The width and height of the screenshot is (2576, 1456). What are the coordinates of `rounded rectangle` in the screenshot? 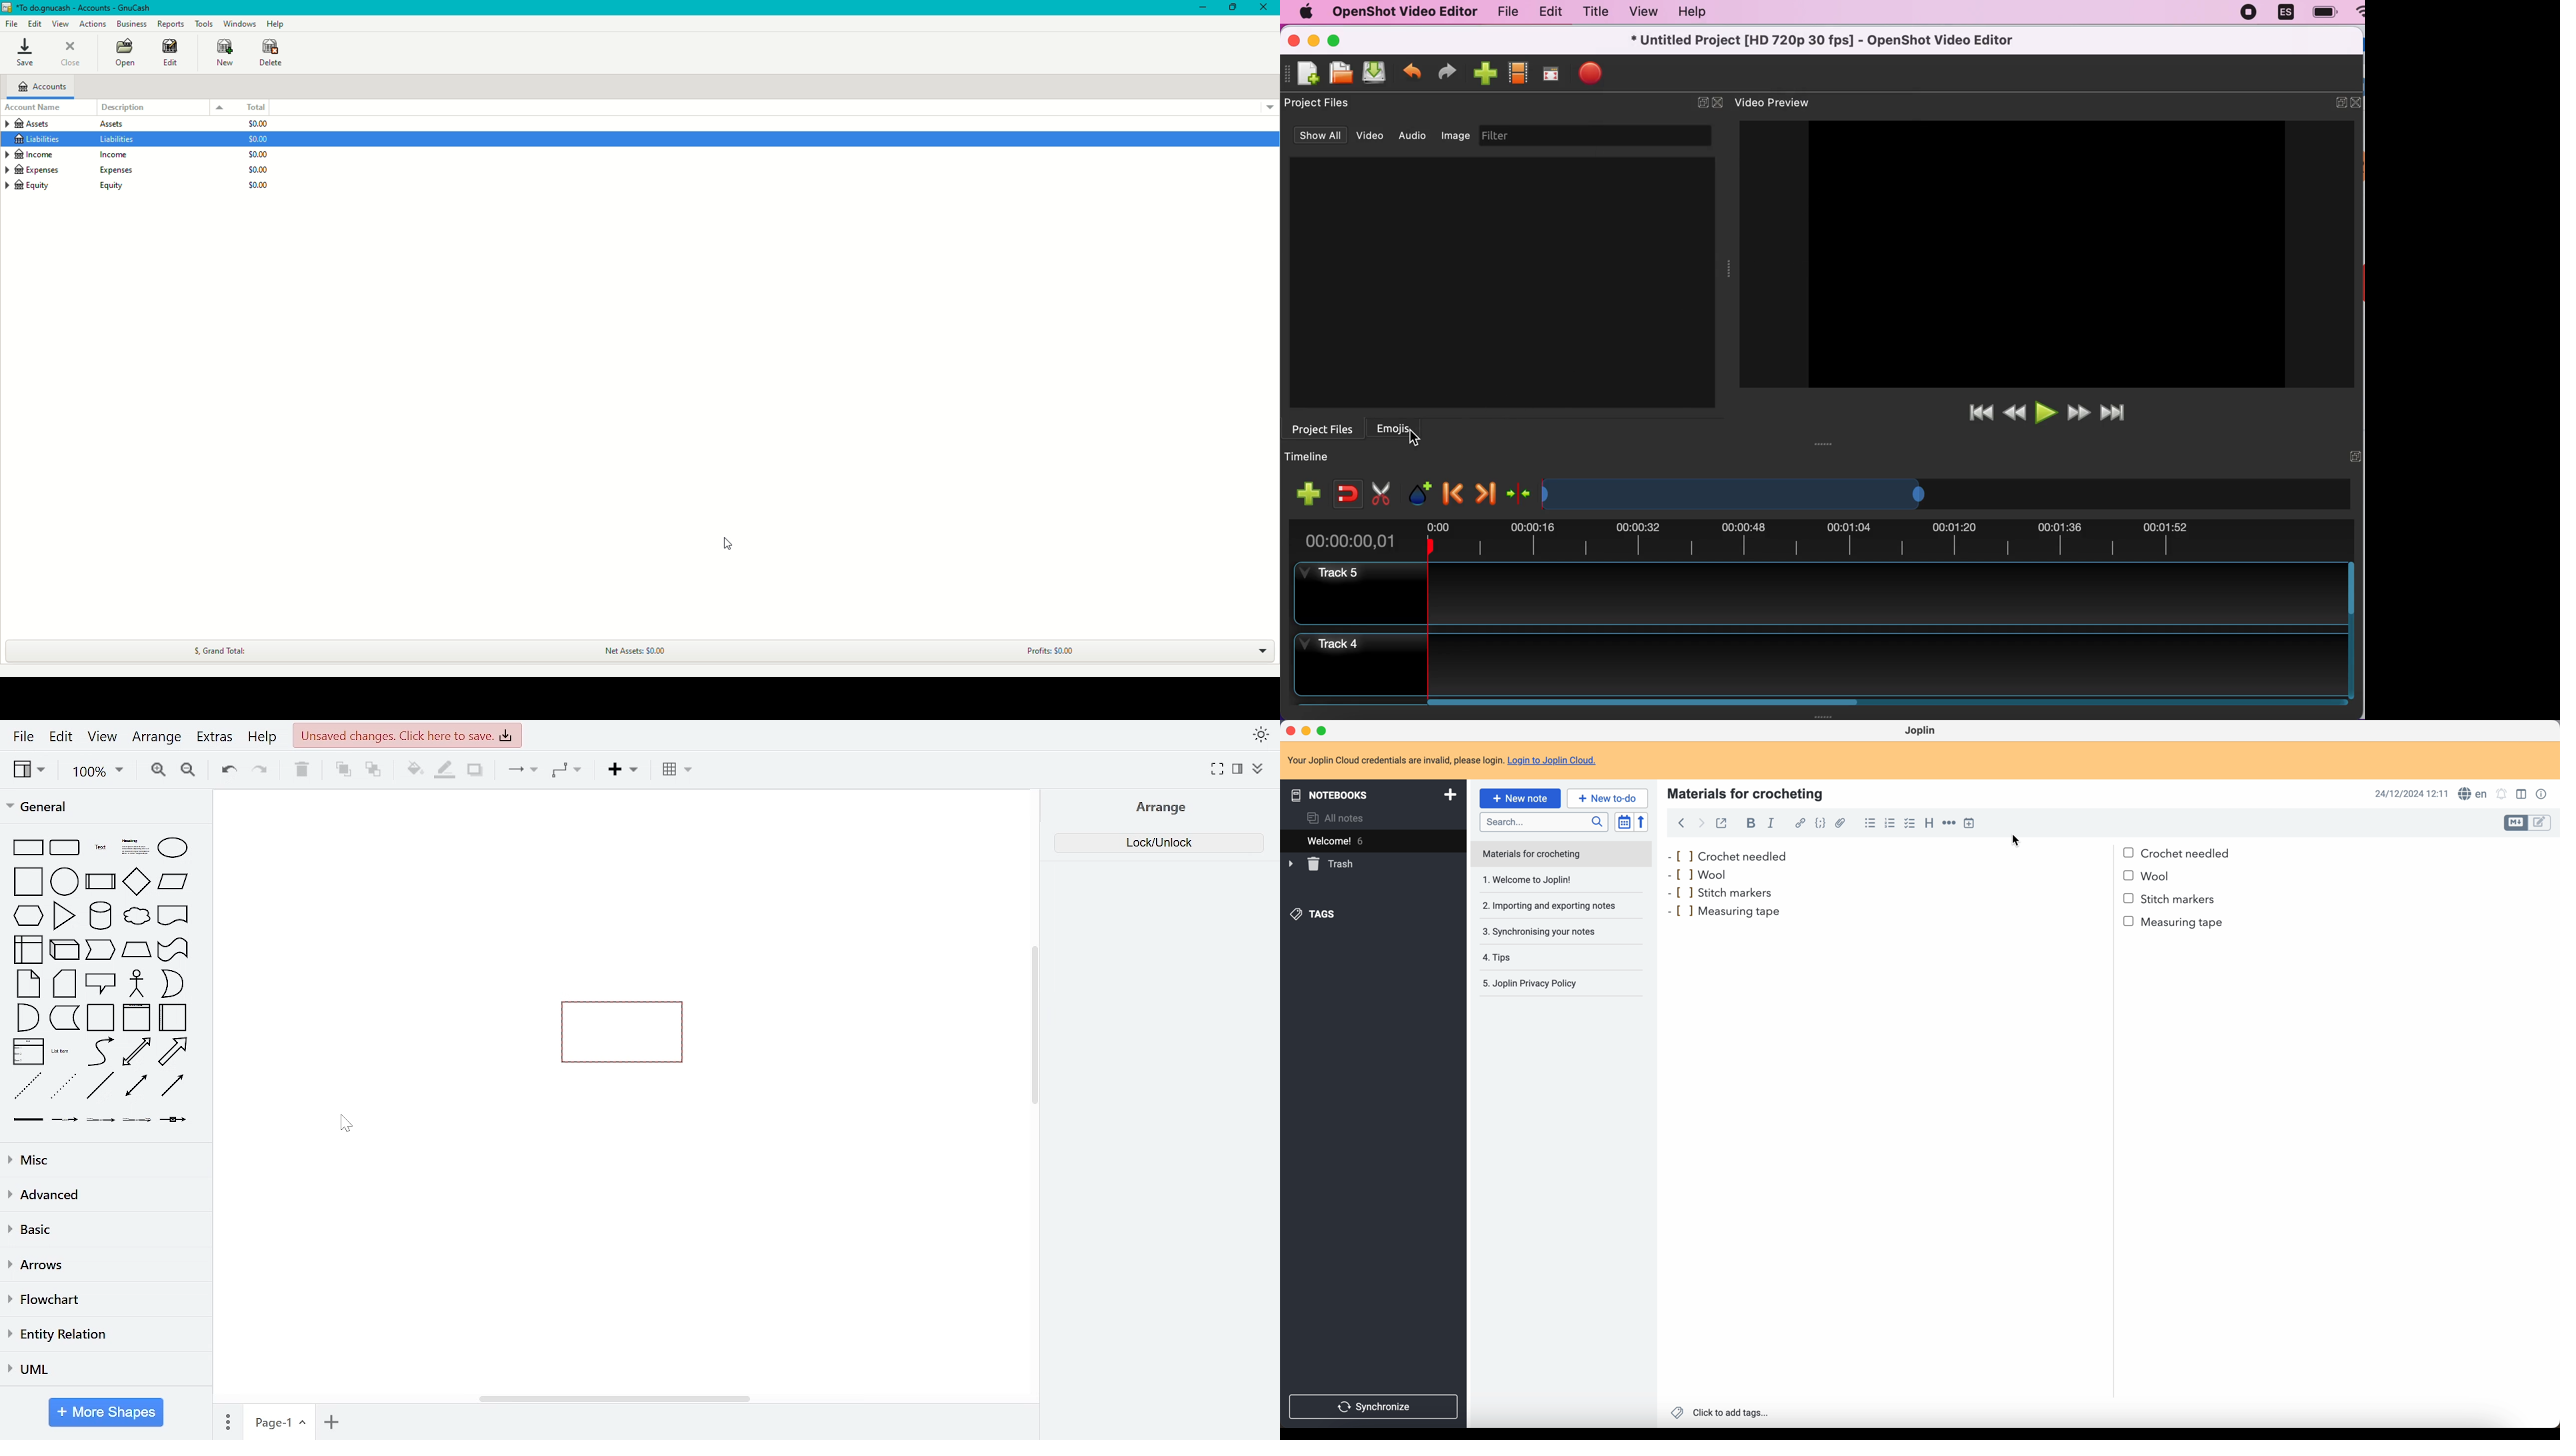 It's located at (65, 848).